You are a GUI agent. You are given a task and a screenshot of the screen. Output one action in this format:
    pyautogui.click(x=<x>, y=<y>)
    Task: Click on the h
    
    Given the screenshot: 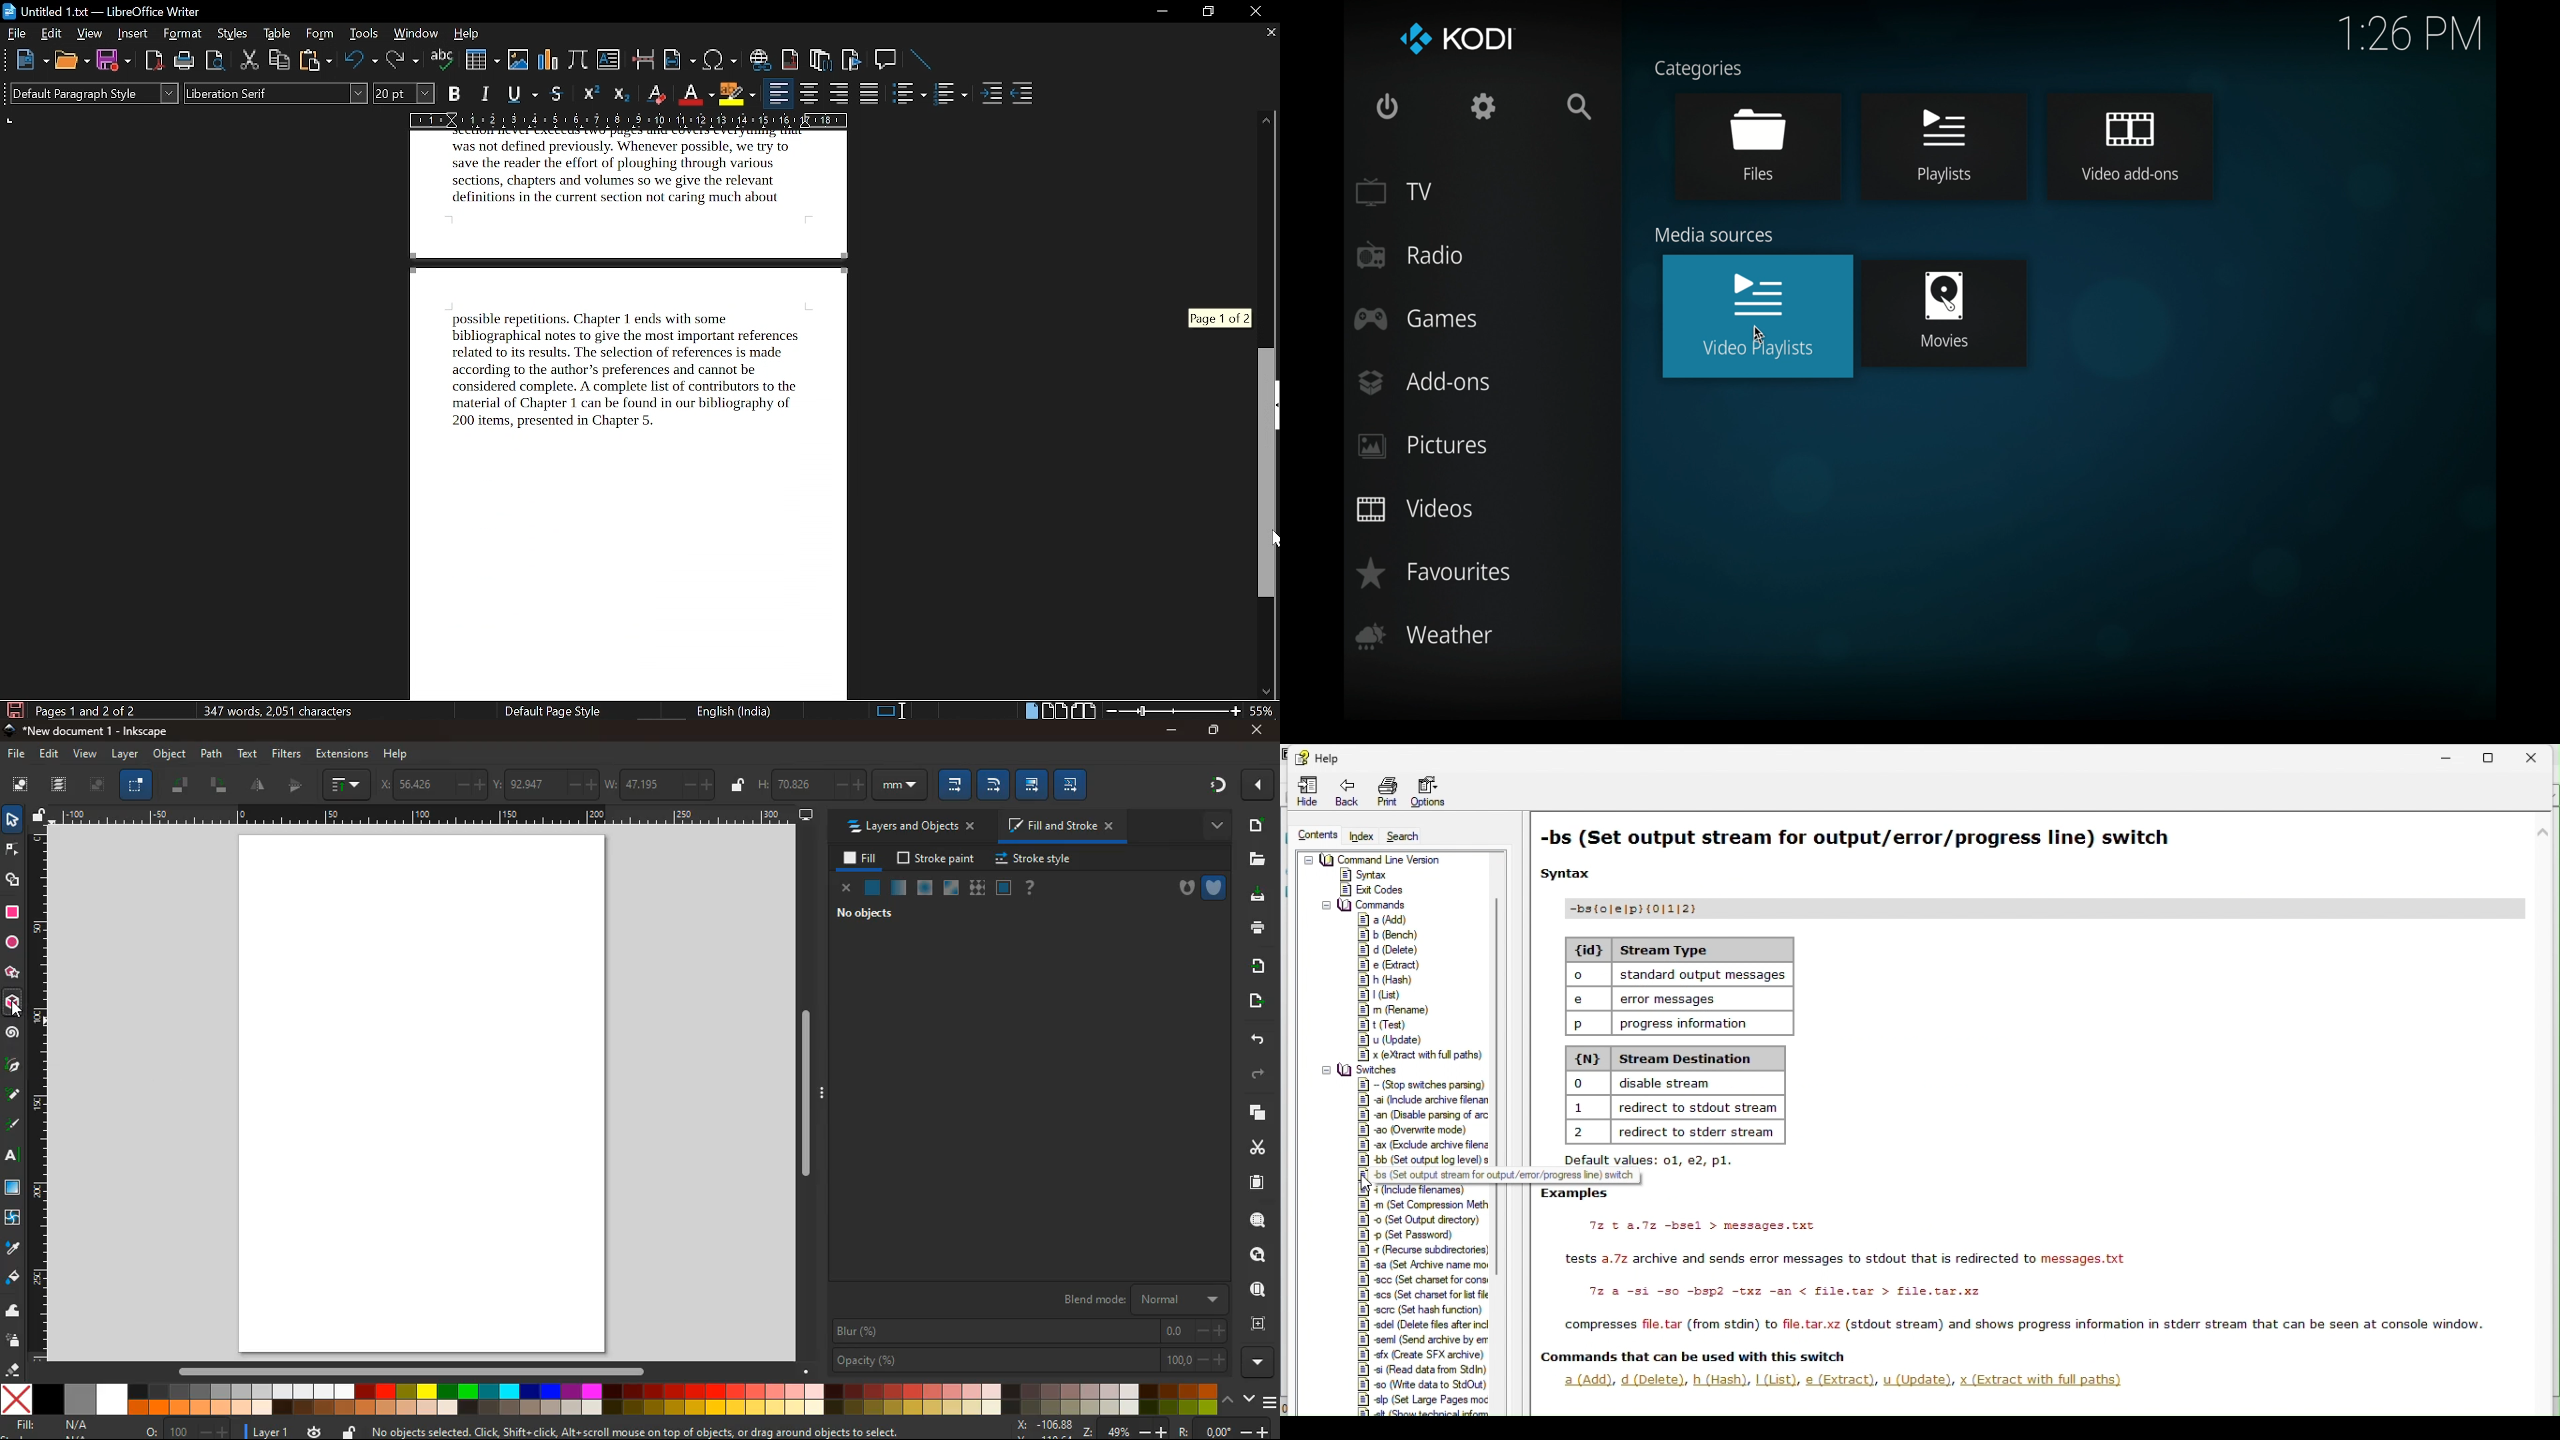 What is the action you would take?
    pyautogui.click(x=841, y=785)
    